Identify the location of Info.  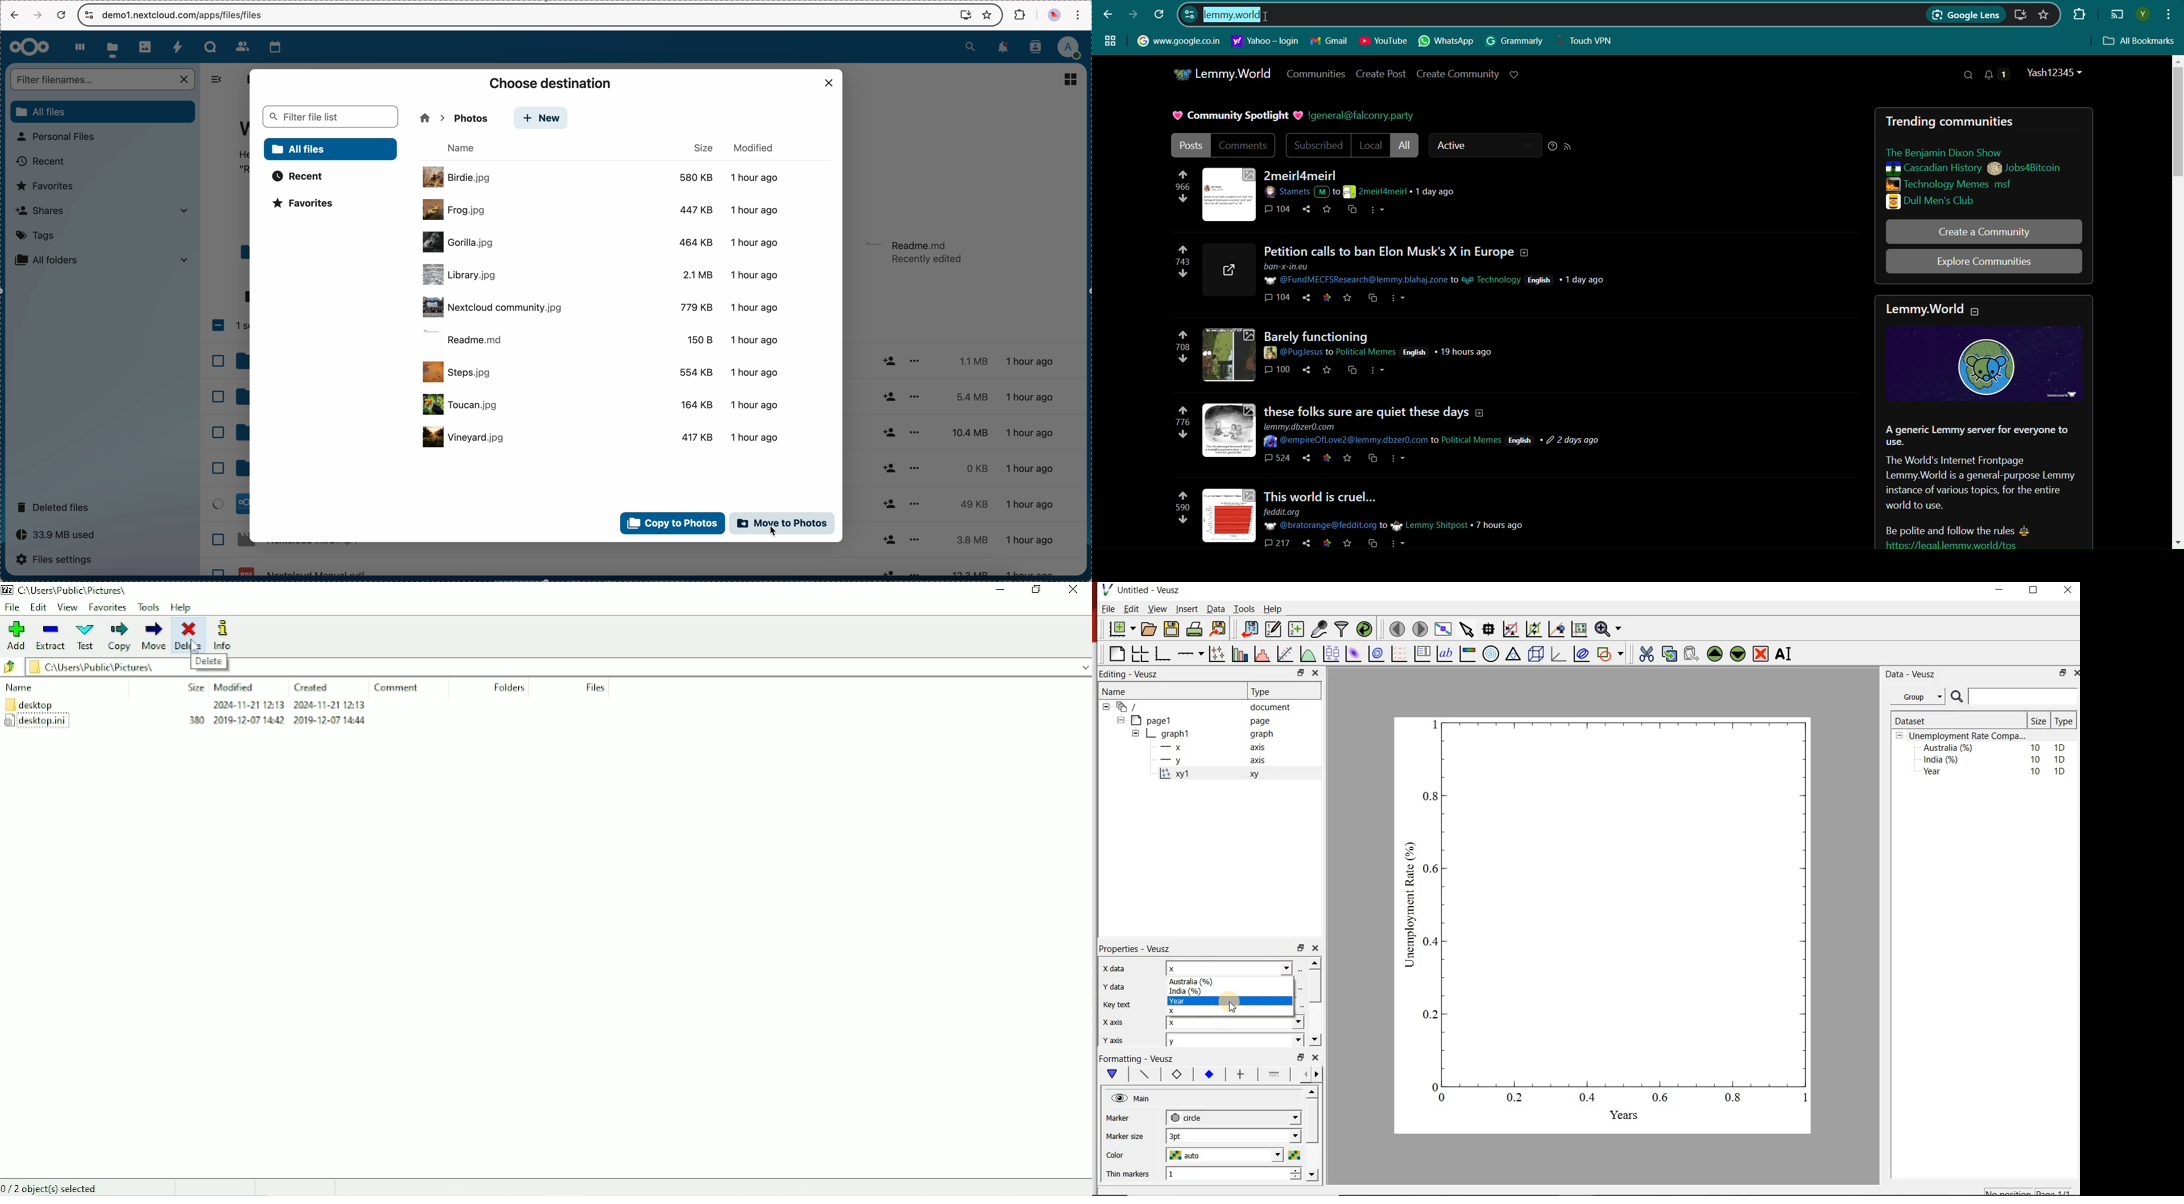
(225, 635).